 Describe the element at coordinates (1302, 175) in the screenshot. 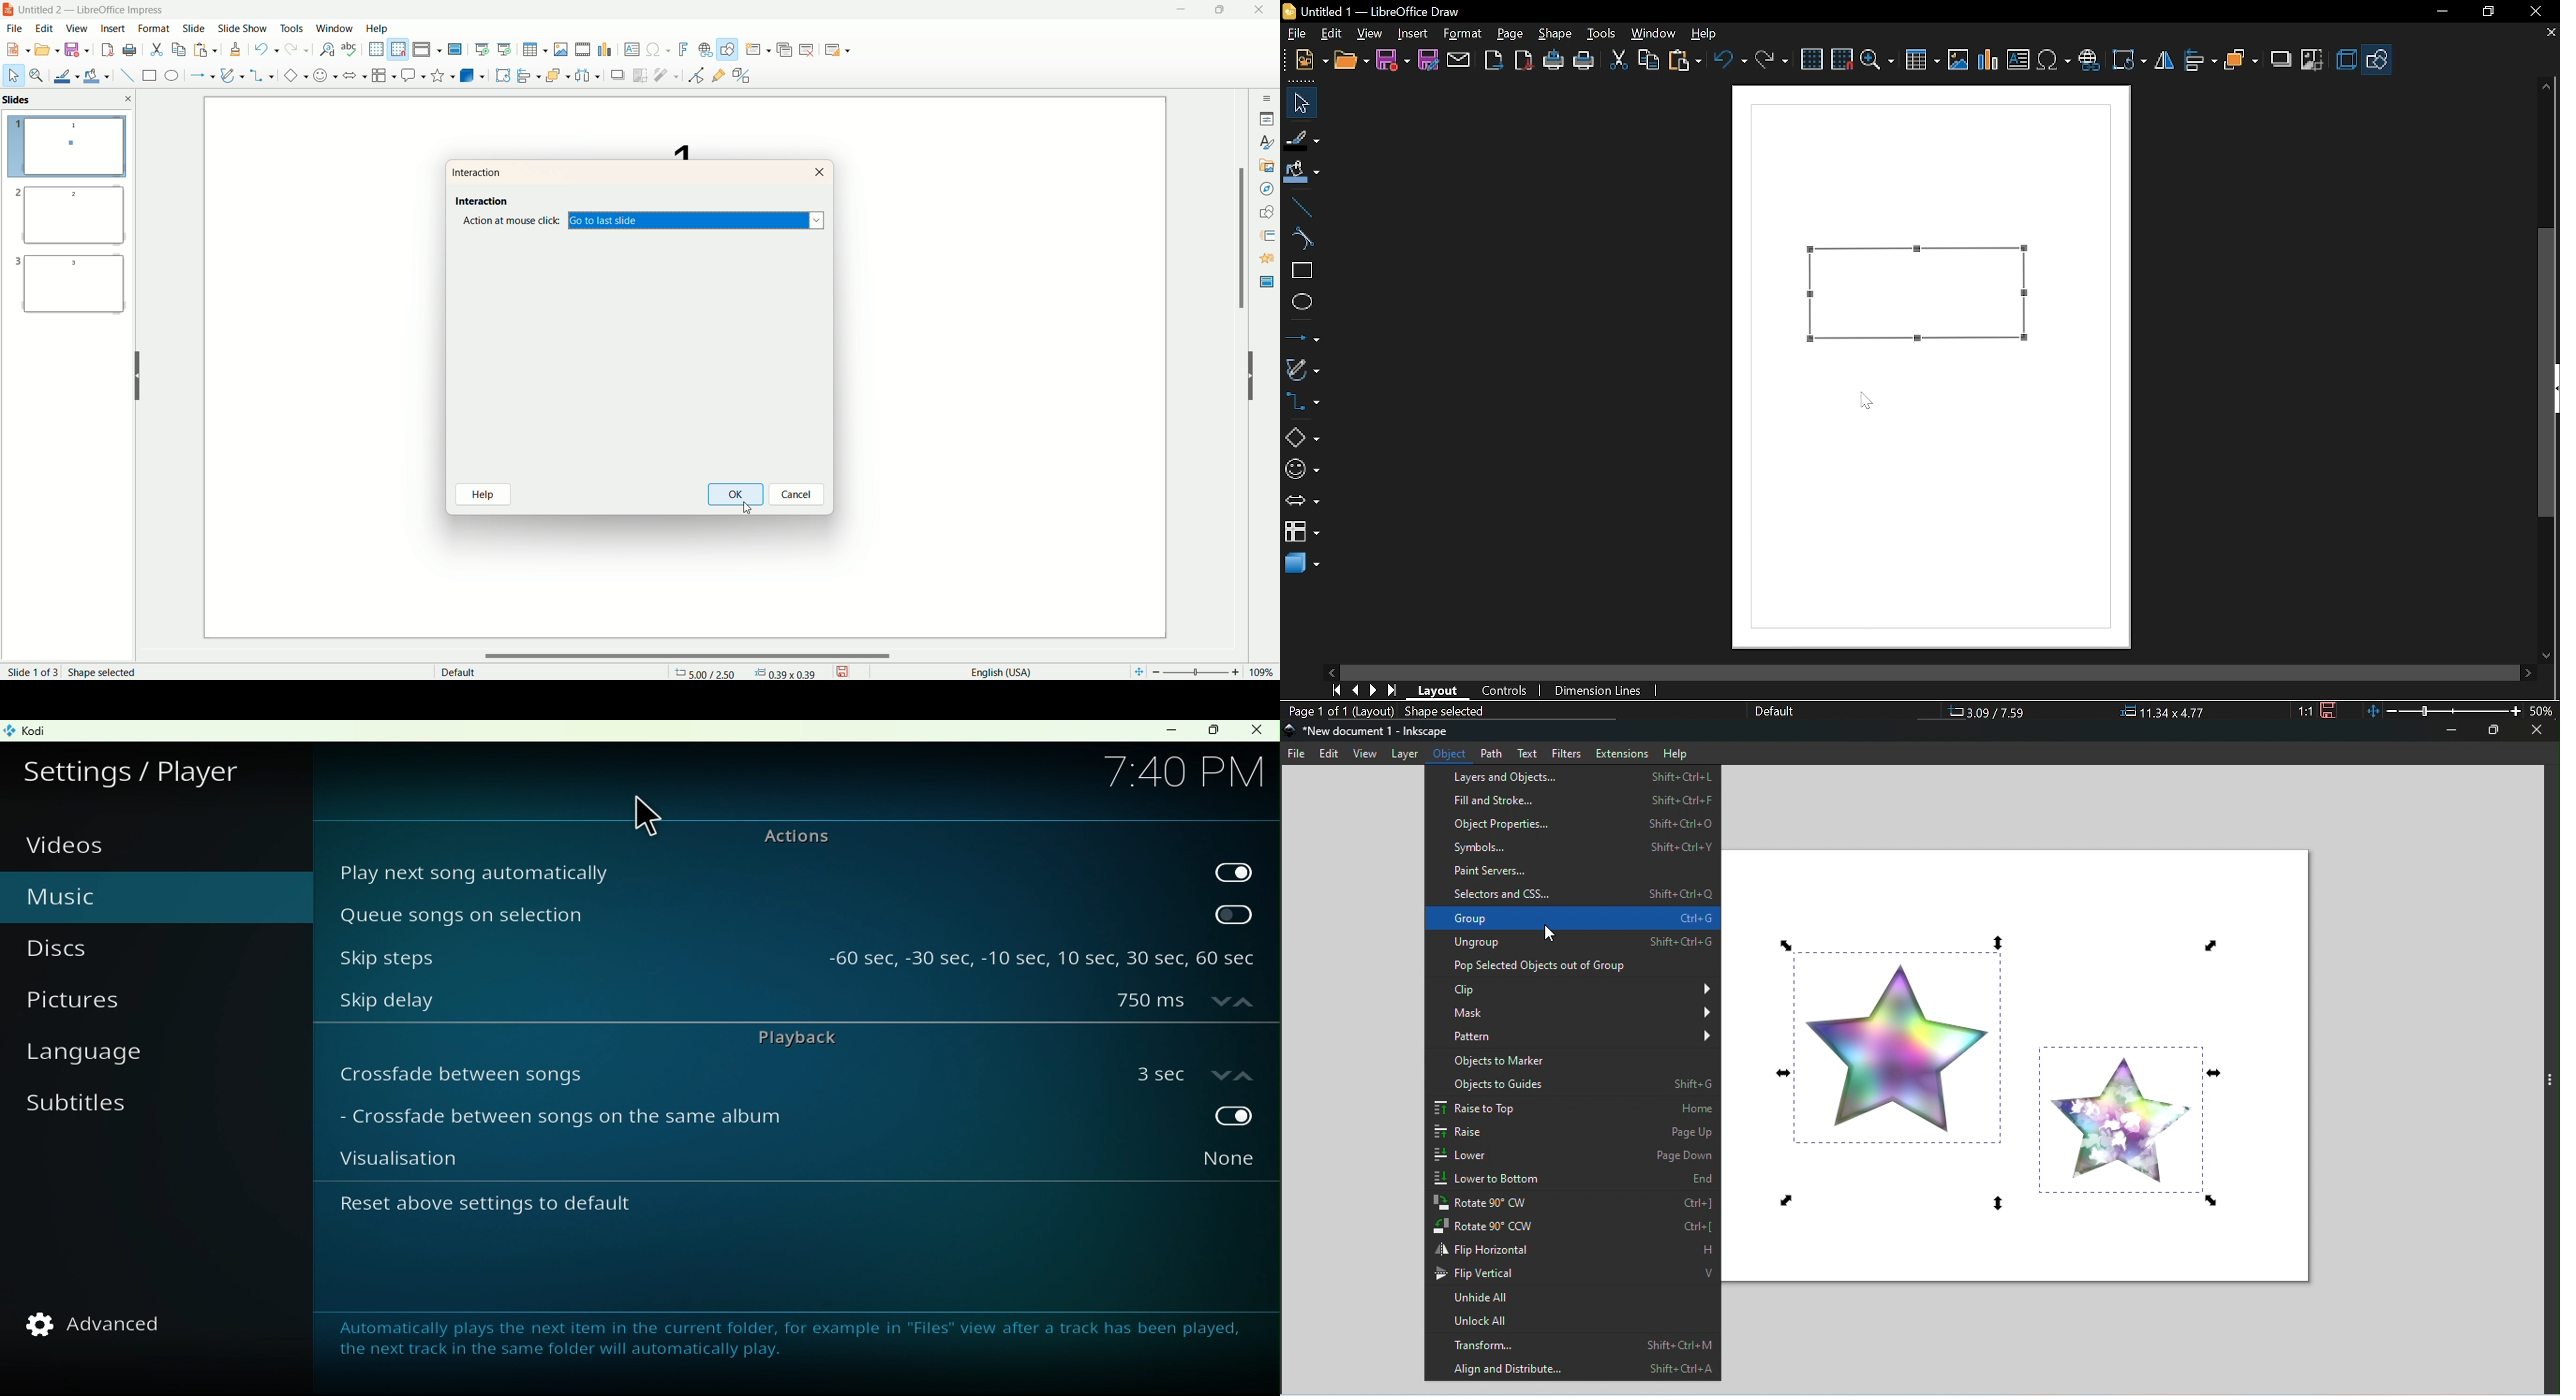

I see `Fill color` at that location.